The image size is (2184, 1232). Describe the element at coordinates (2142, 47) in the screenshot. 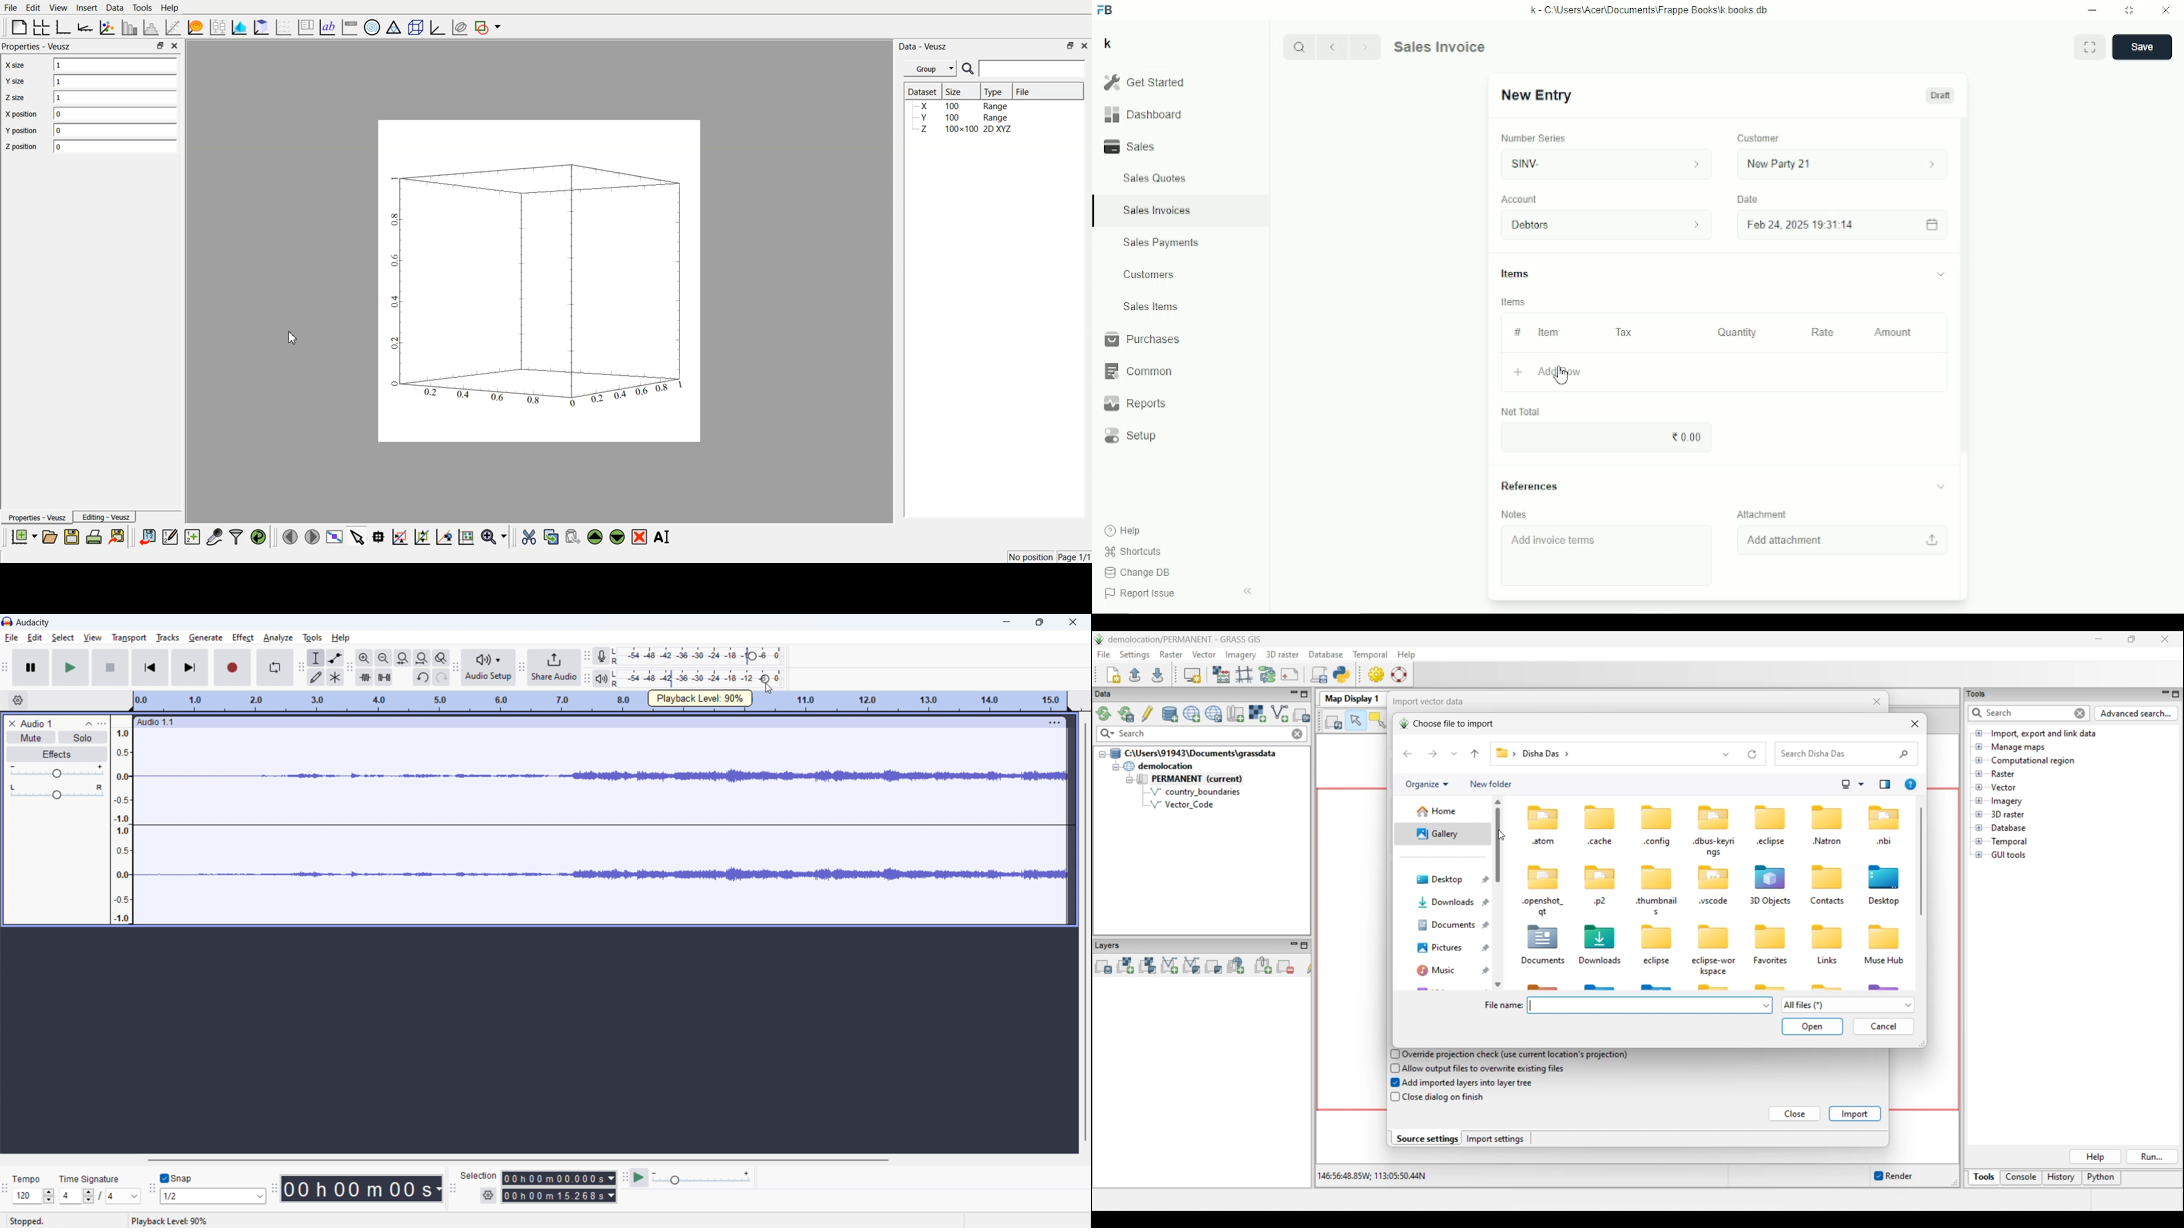

I see `Save` at that location.